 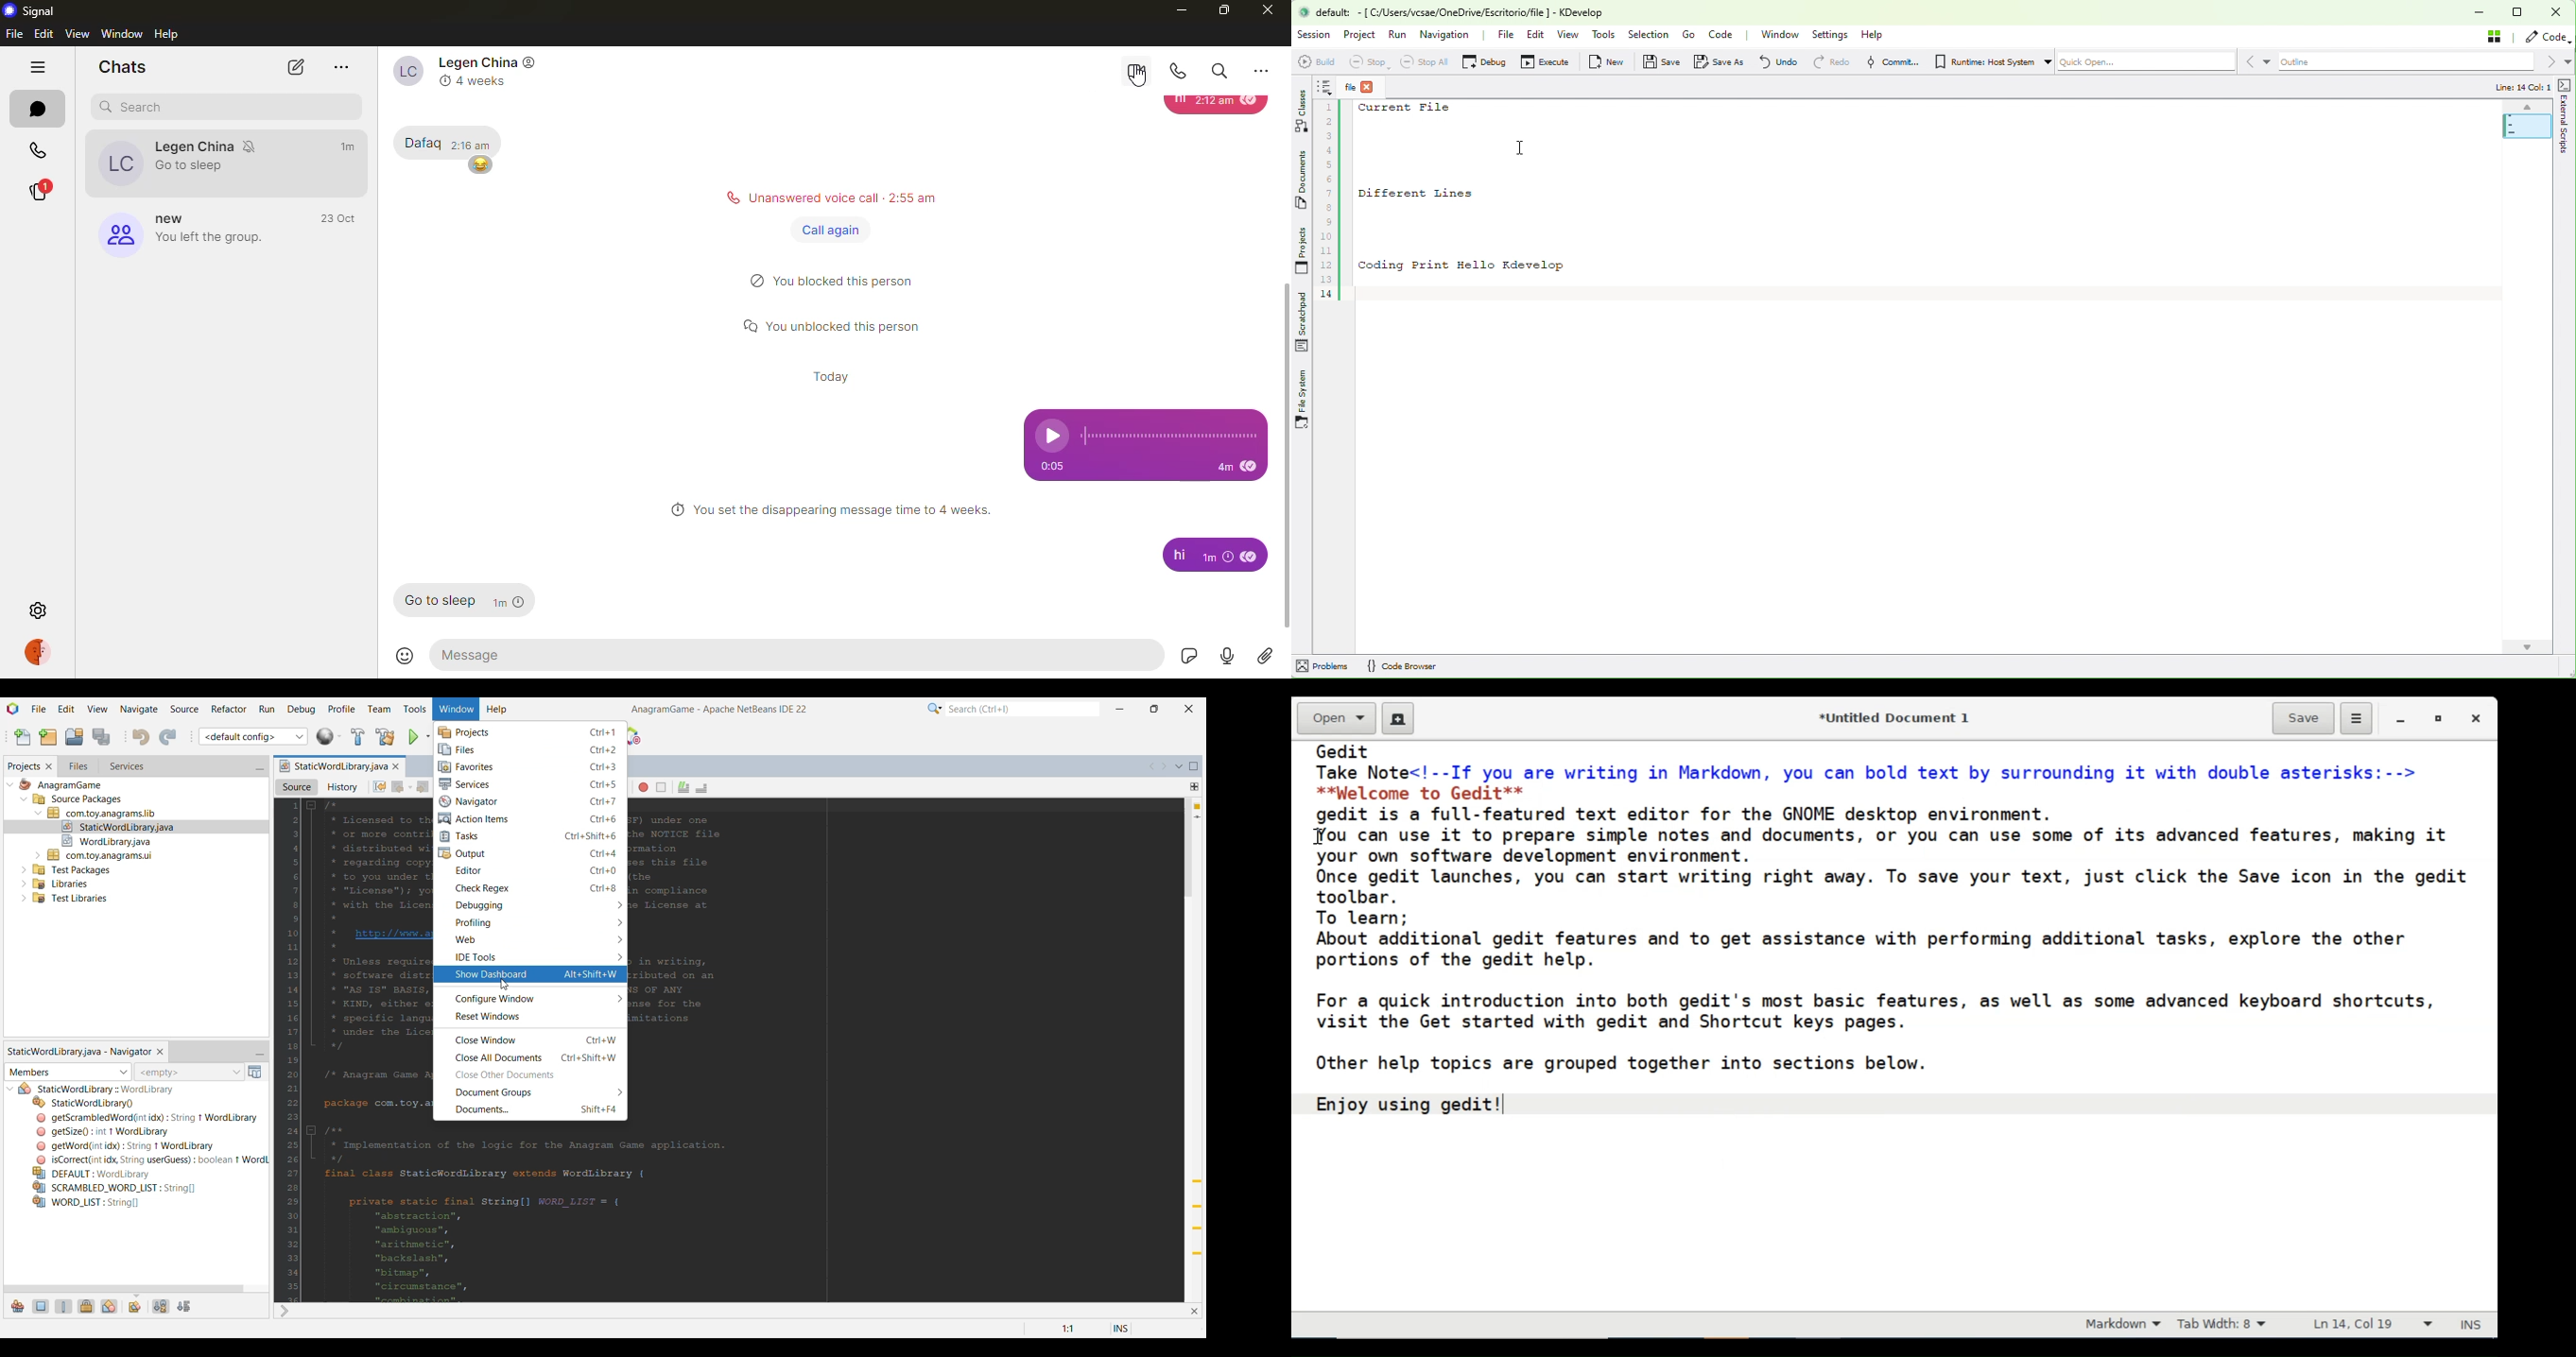 What do you see at coordinates (530, 766) in the screenshot?
I see `Favorites` at bounding box center [530, 766].